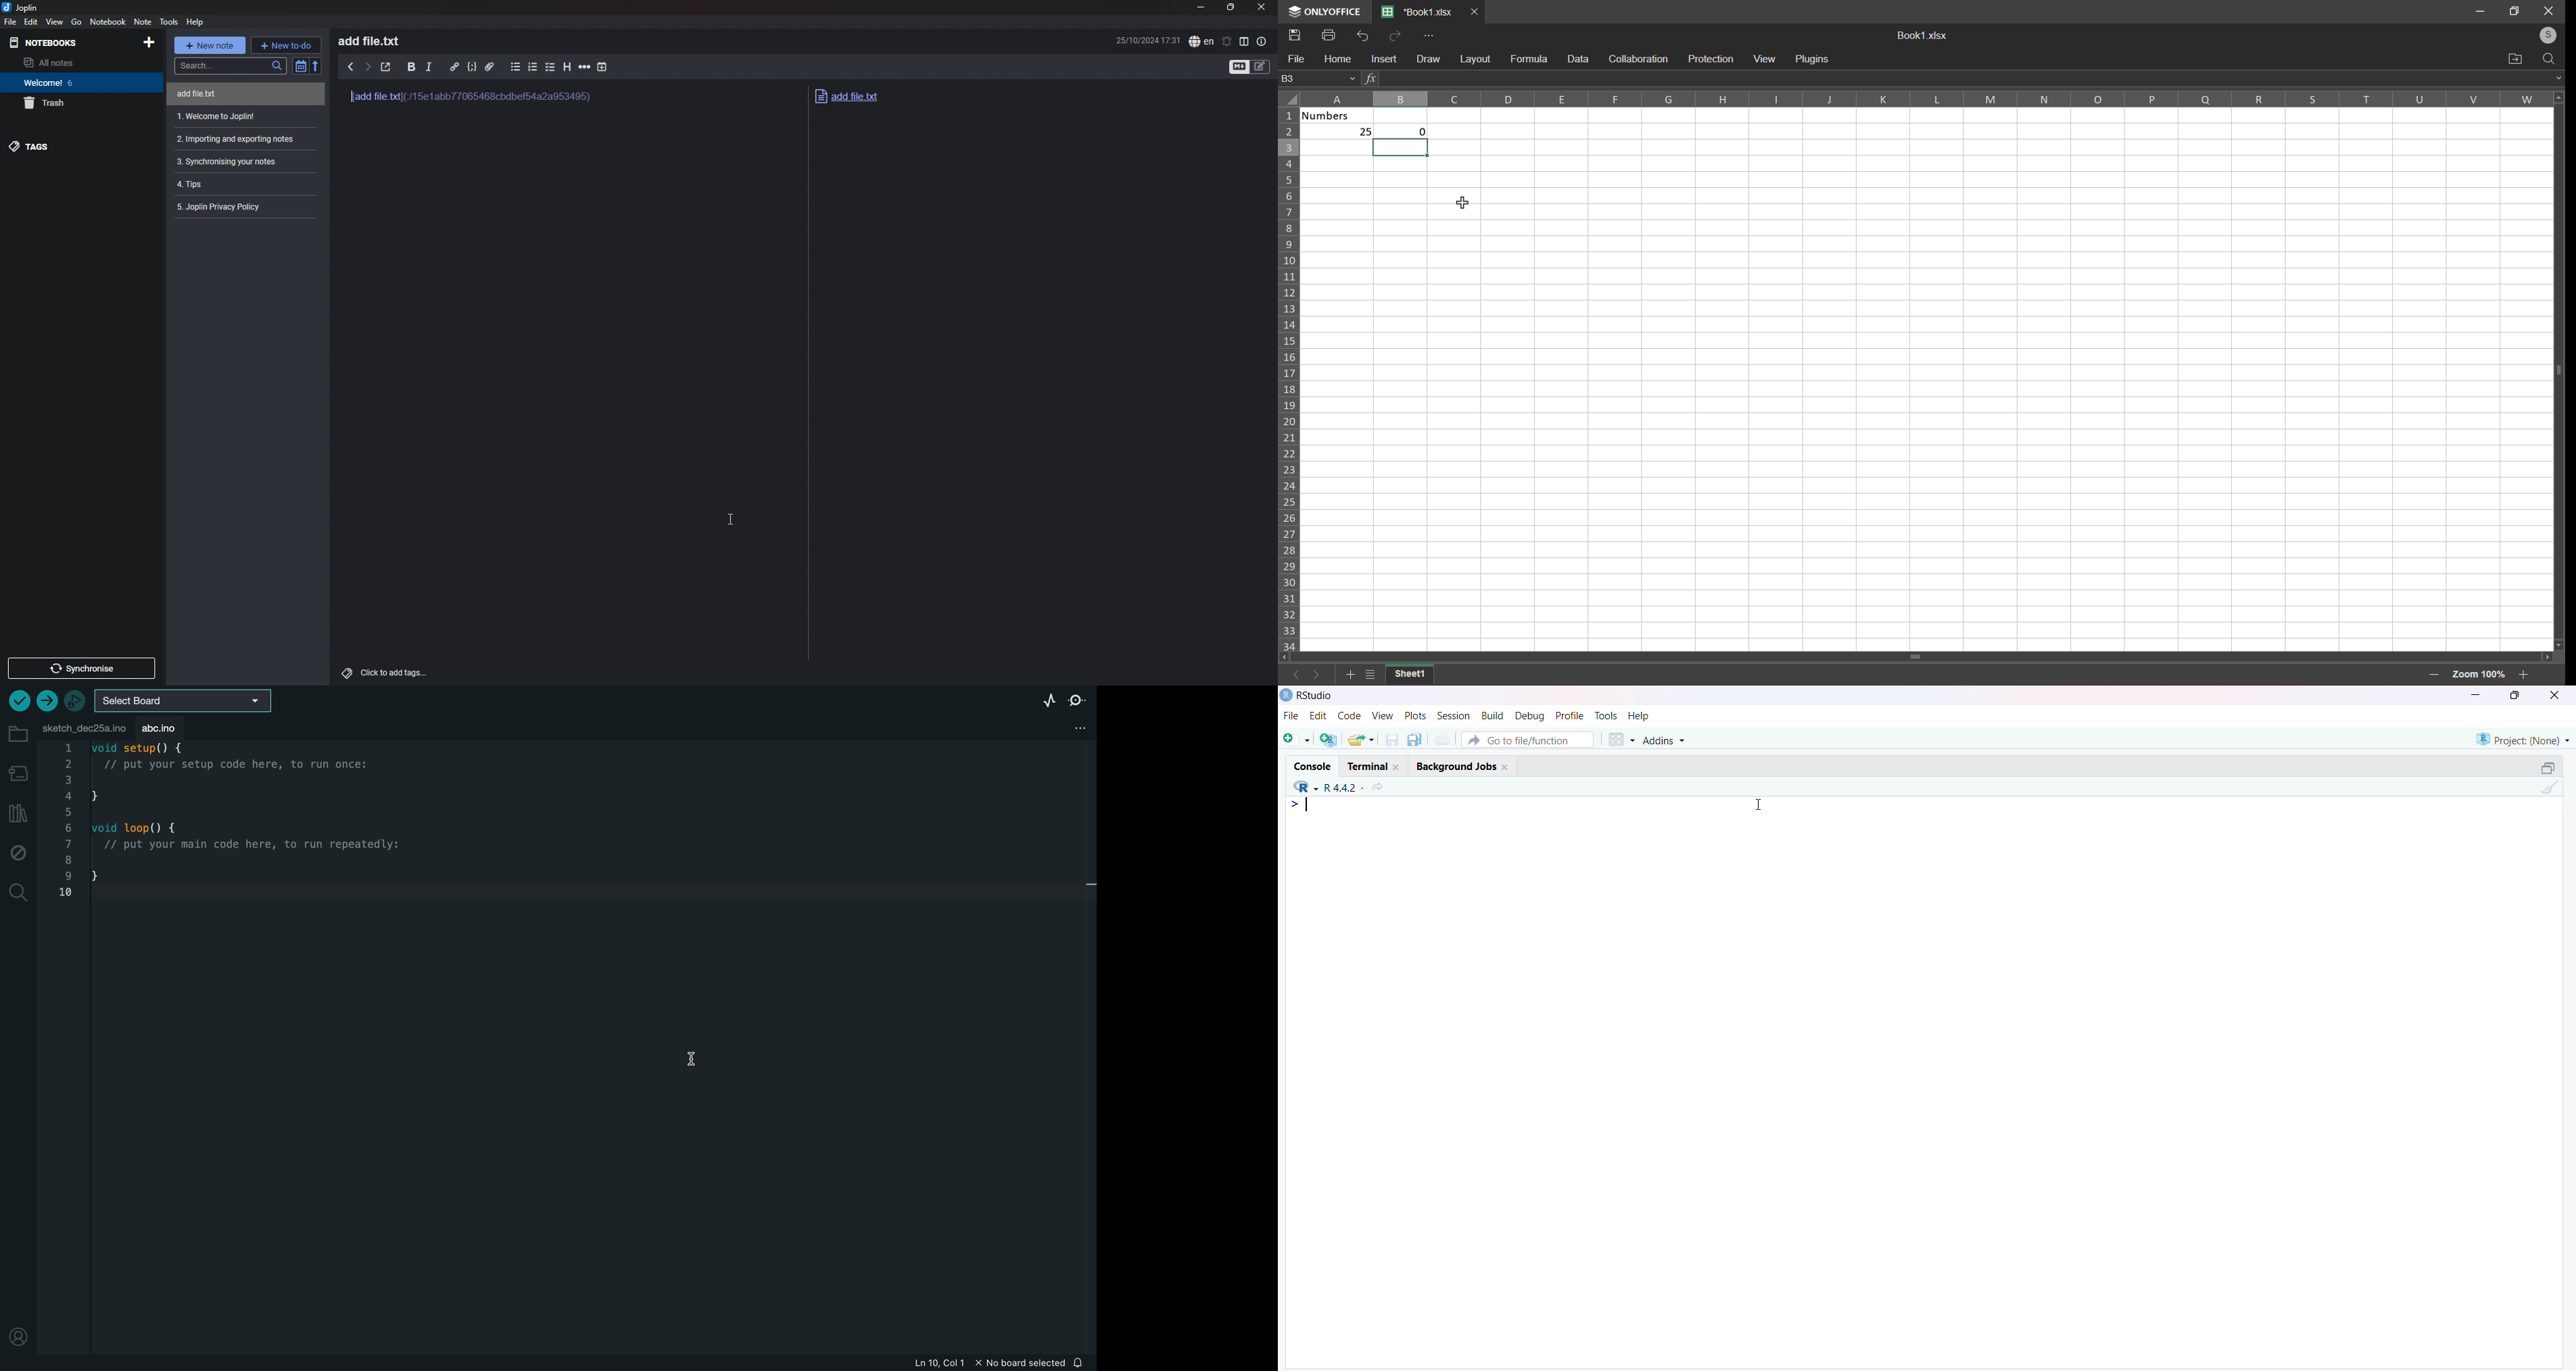 This screenshot has height=1372, width=2576. I want to click on View, so click(1382, 717).